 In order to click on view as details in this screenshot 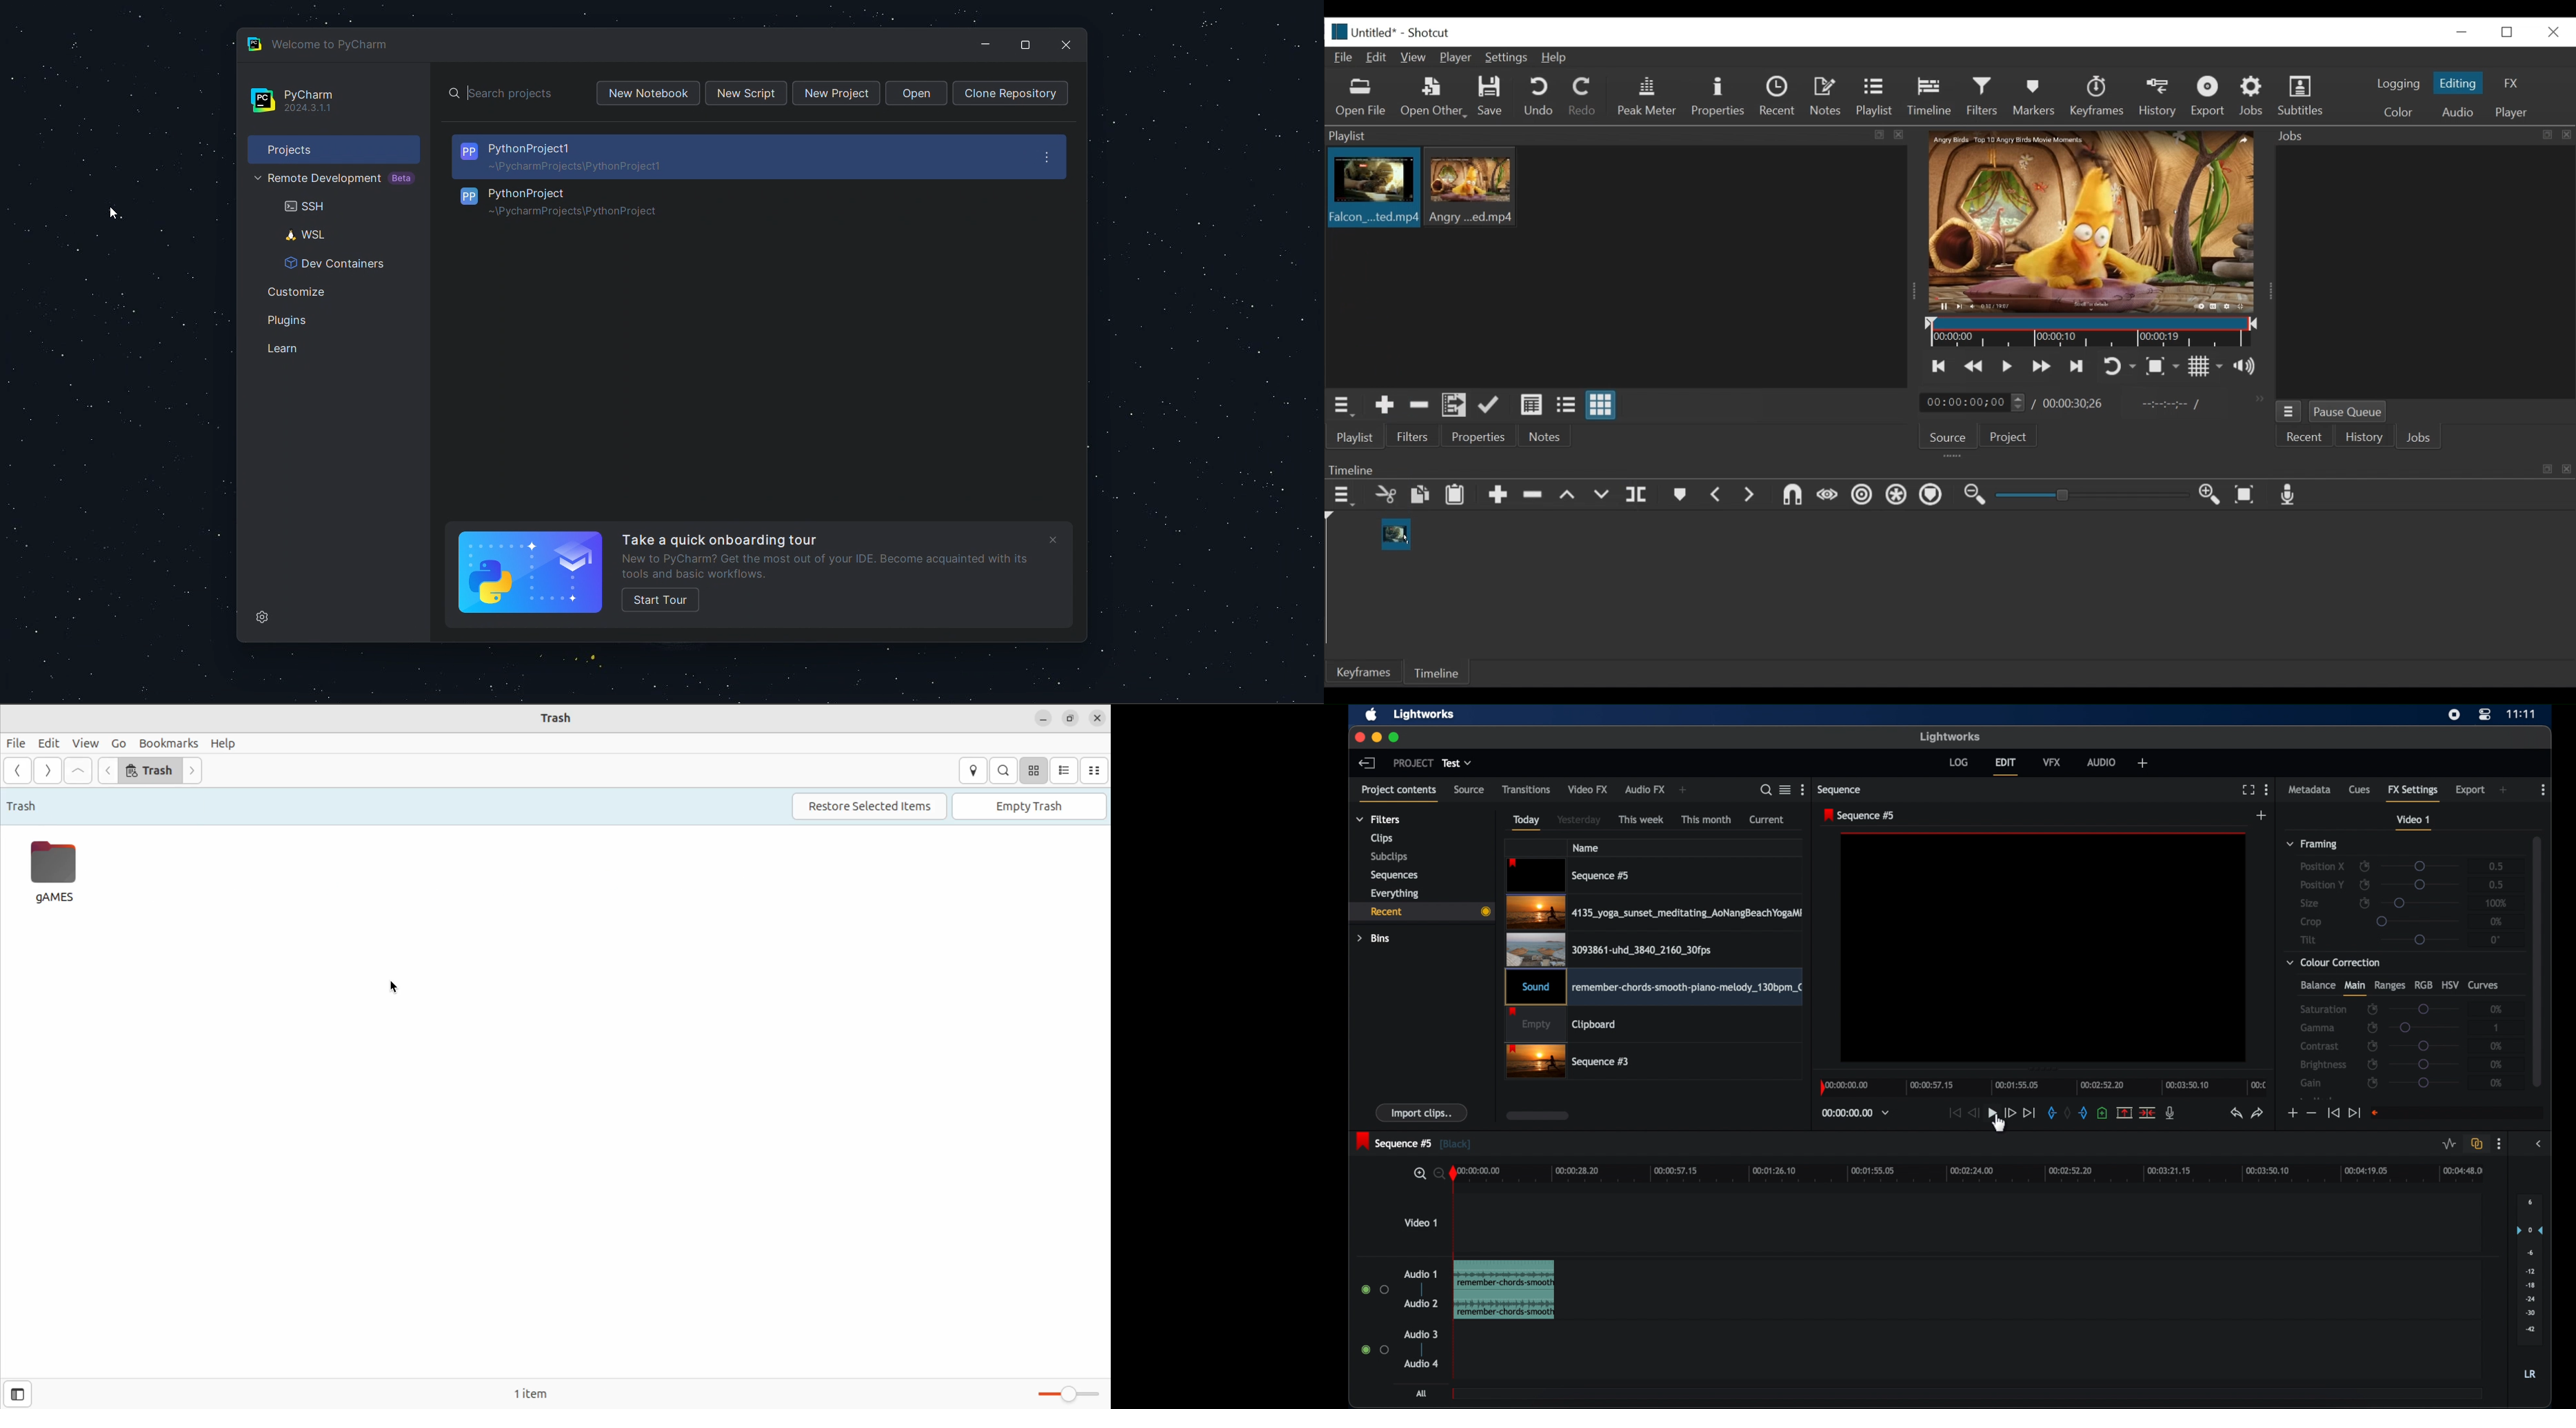, I will do `click(1532, 404)`.